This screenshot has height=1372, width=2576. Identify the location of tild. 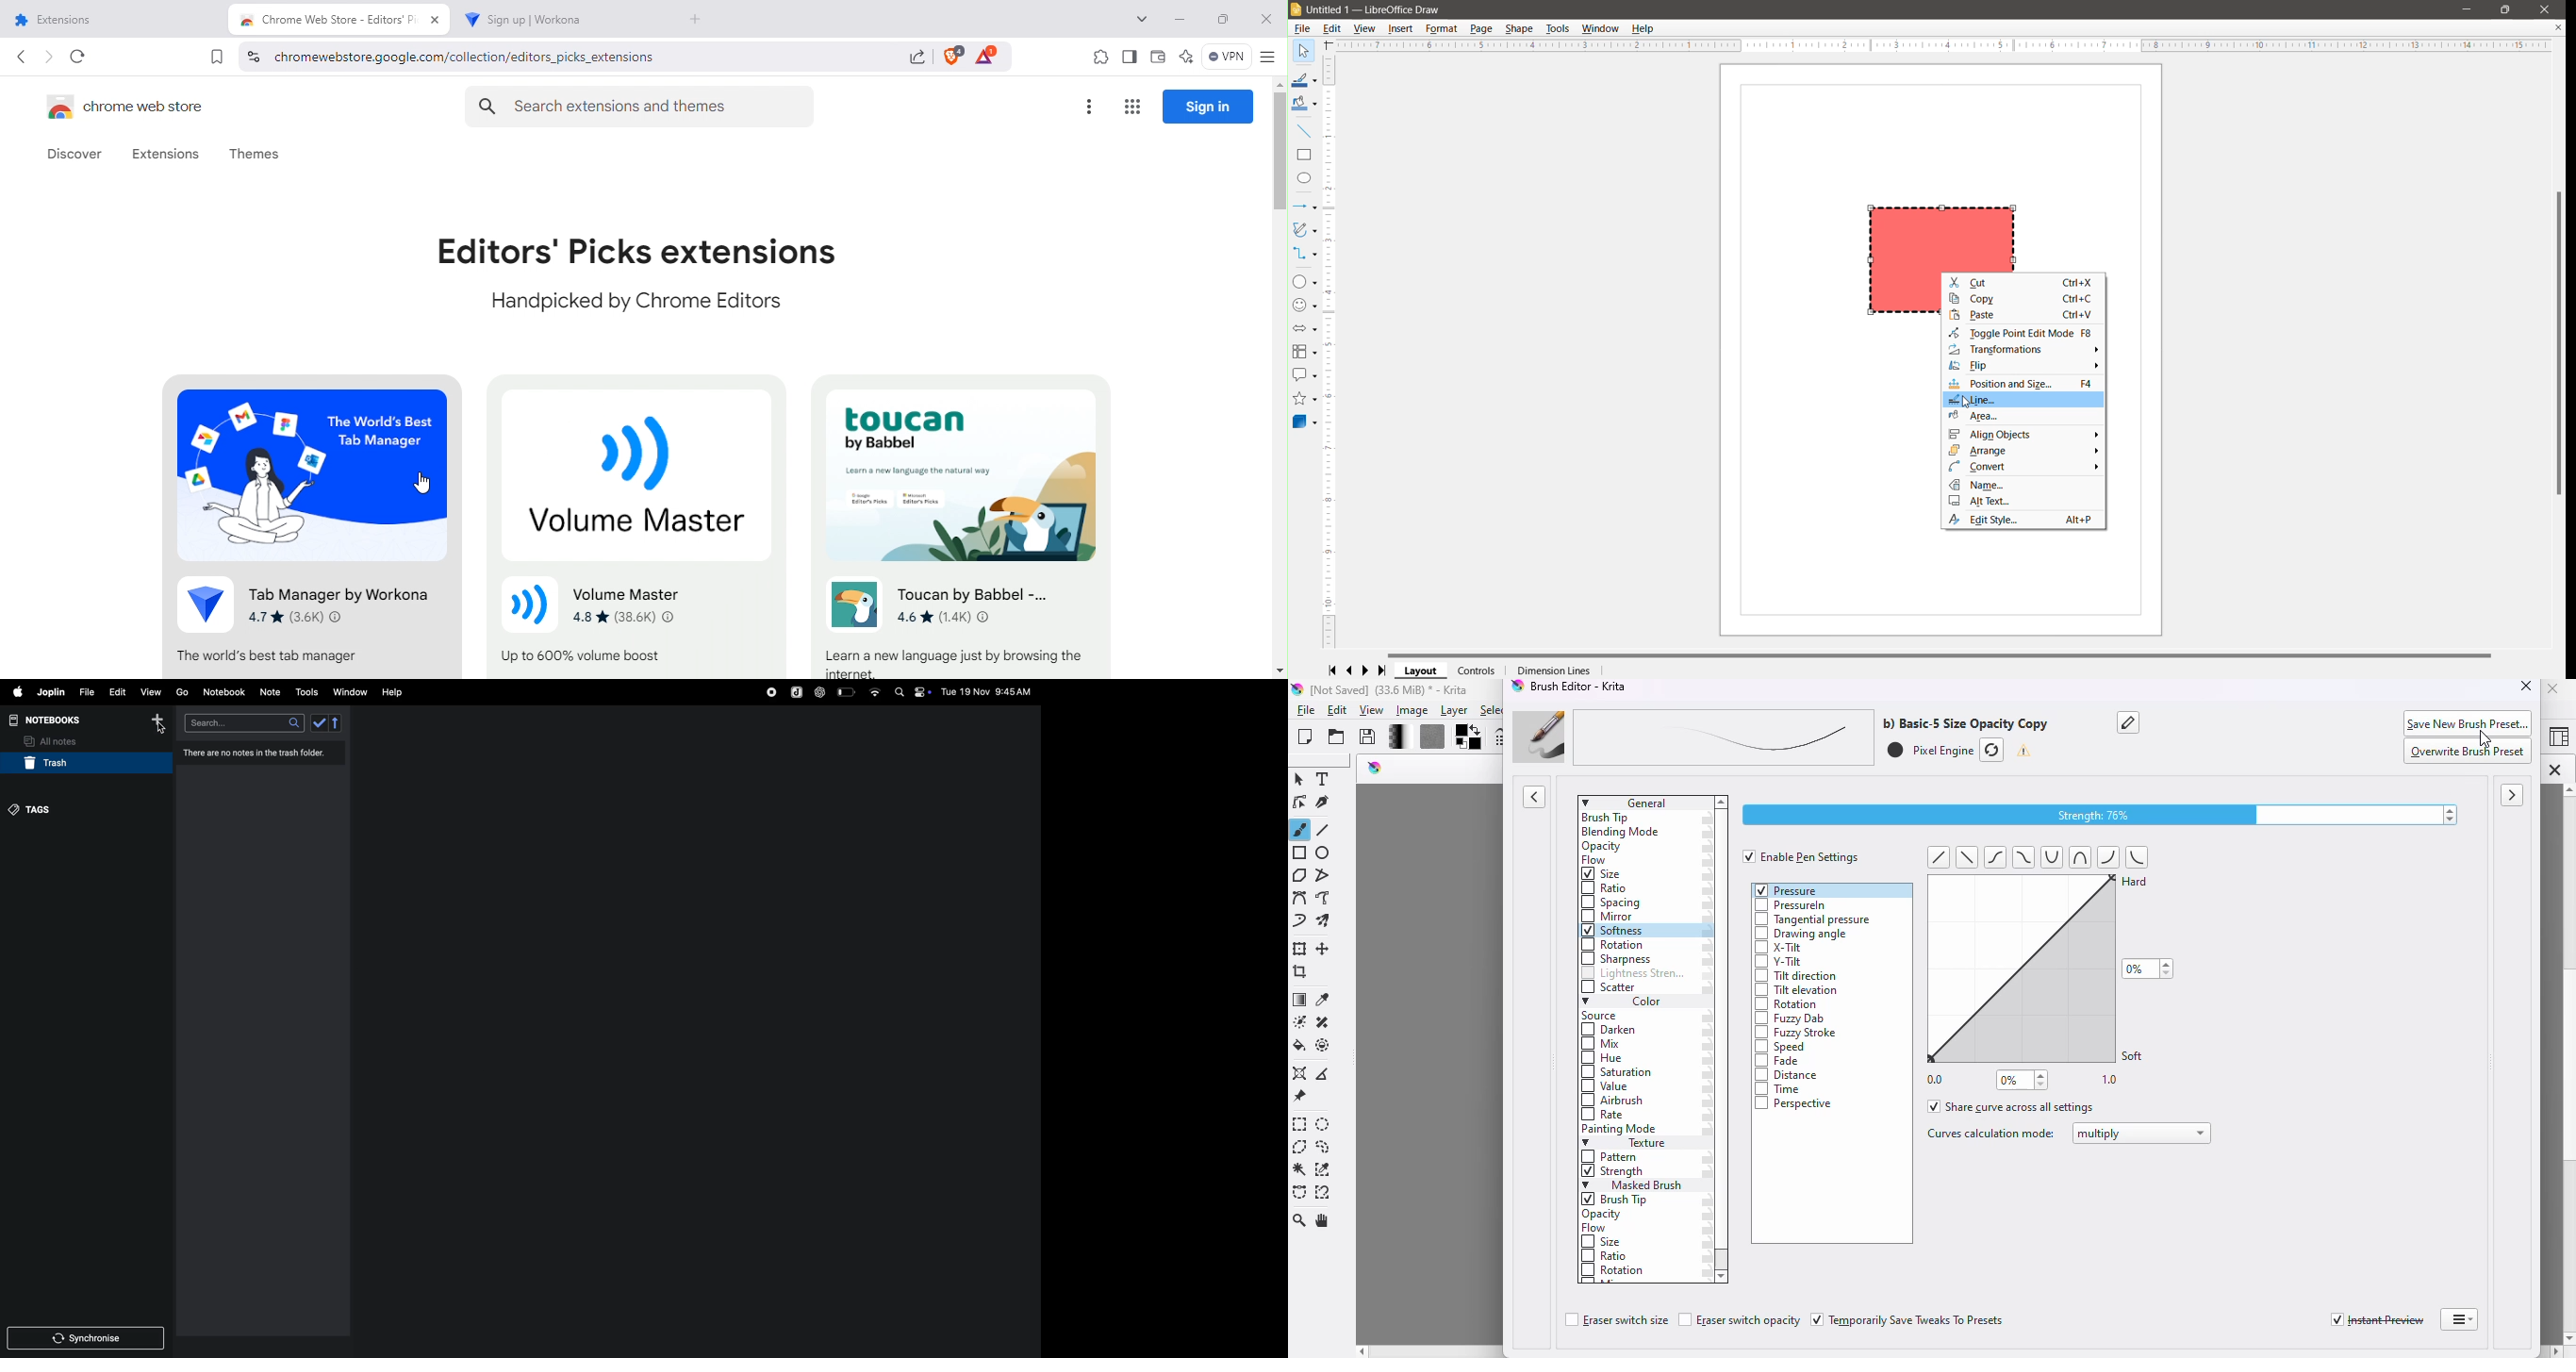
(2021, 856).